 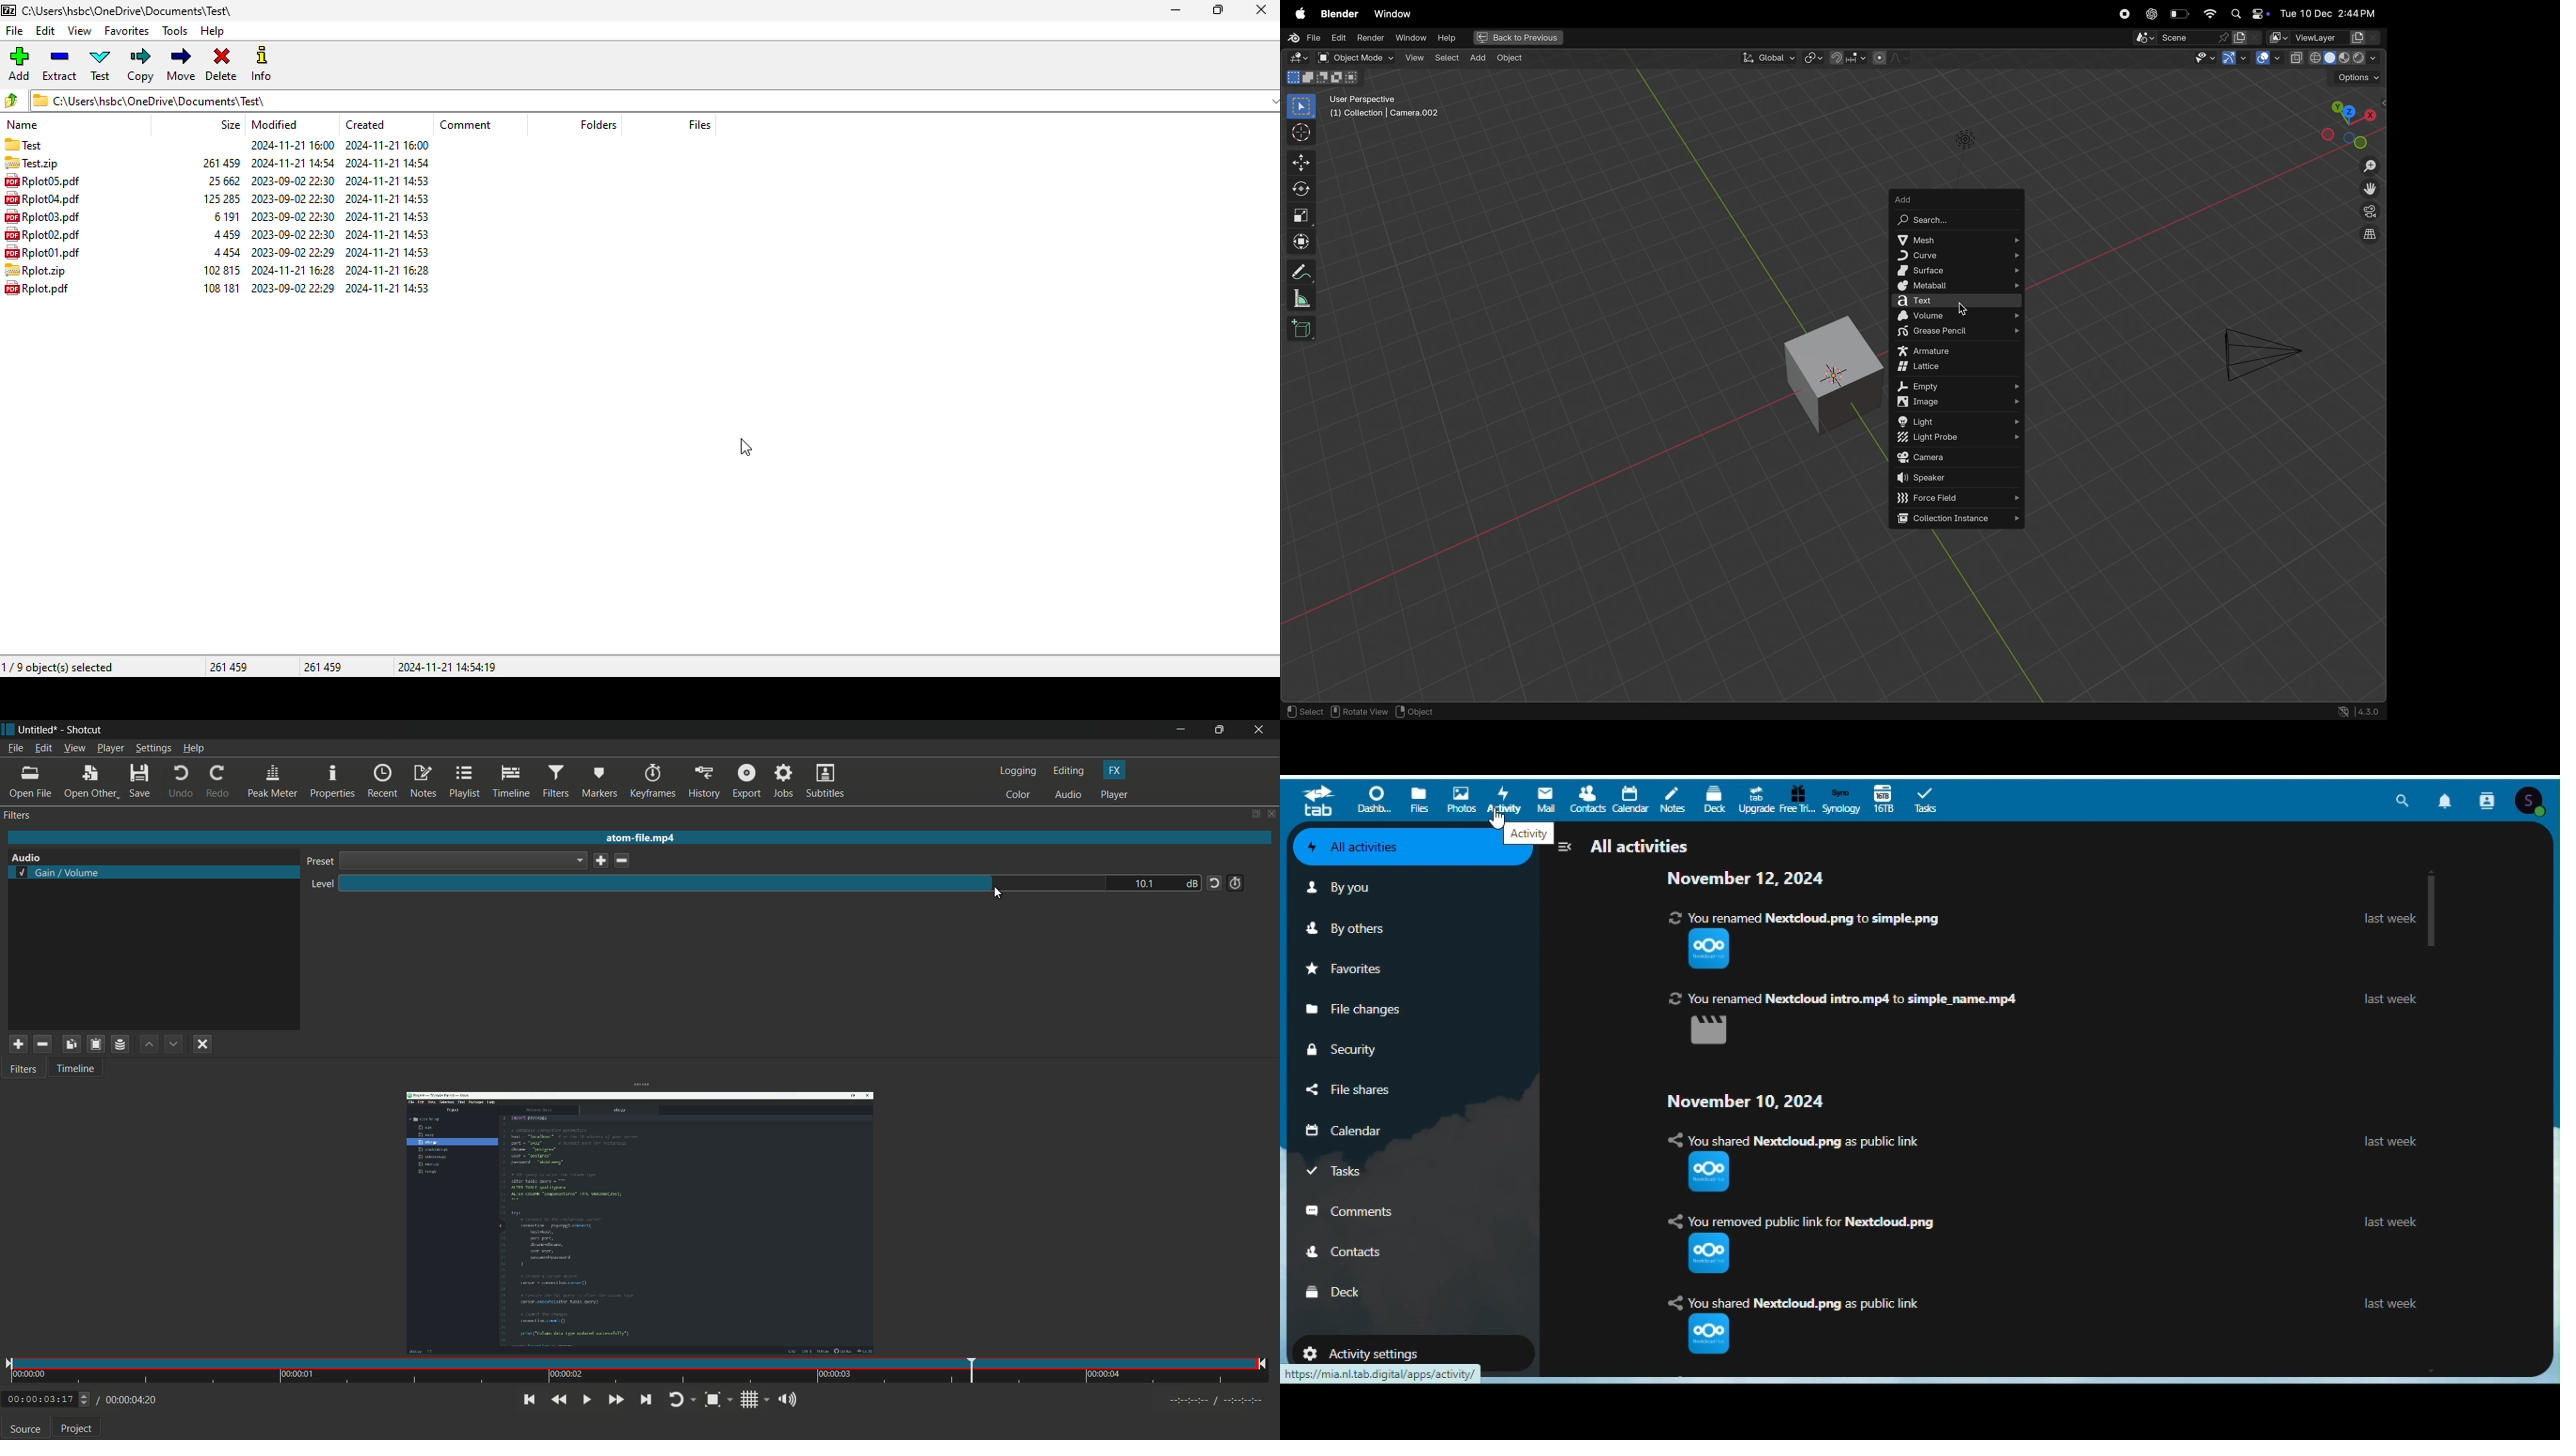 I want to click on modified date & time, so click(x=293, y=145).